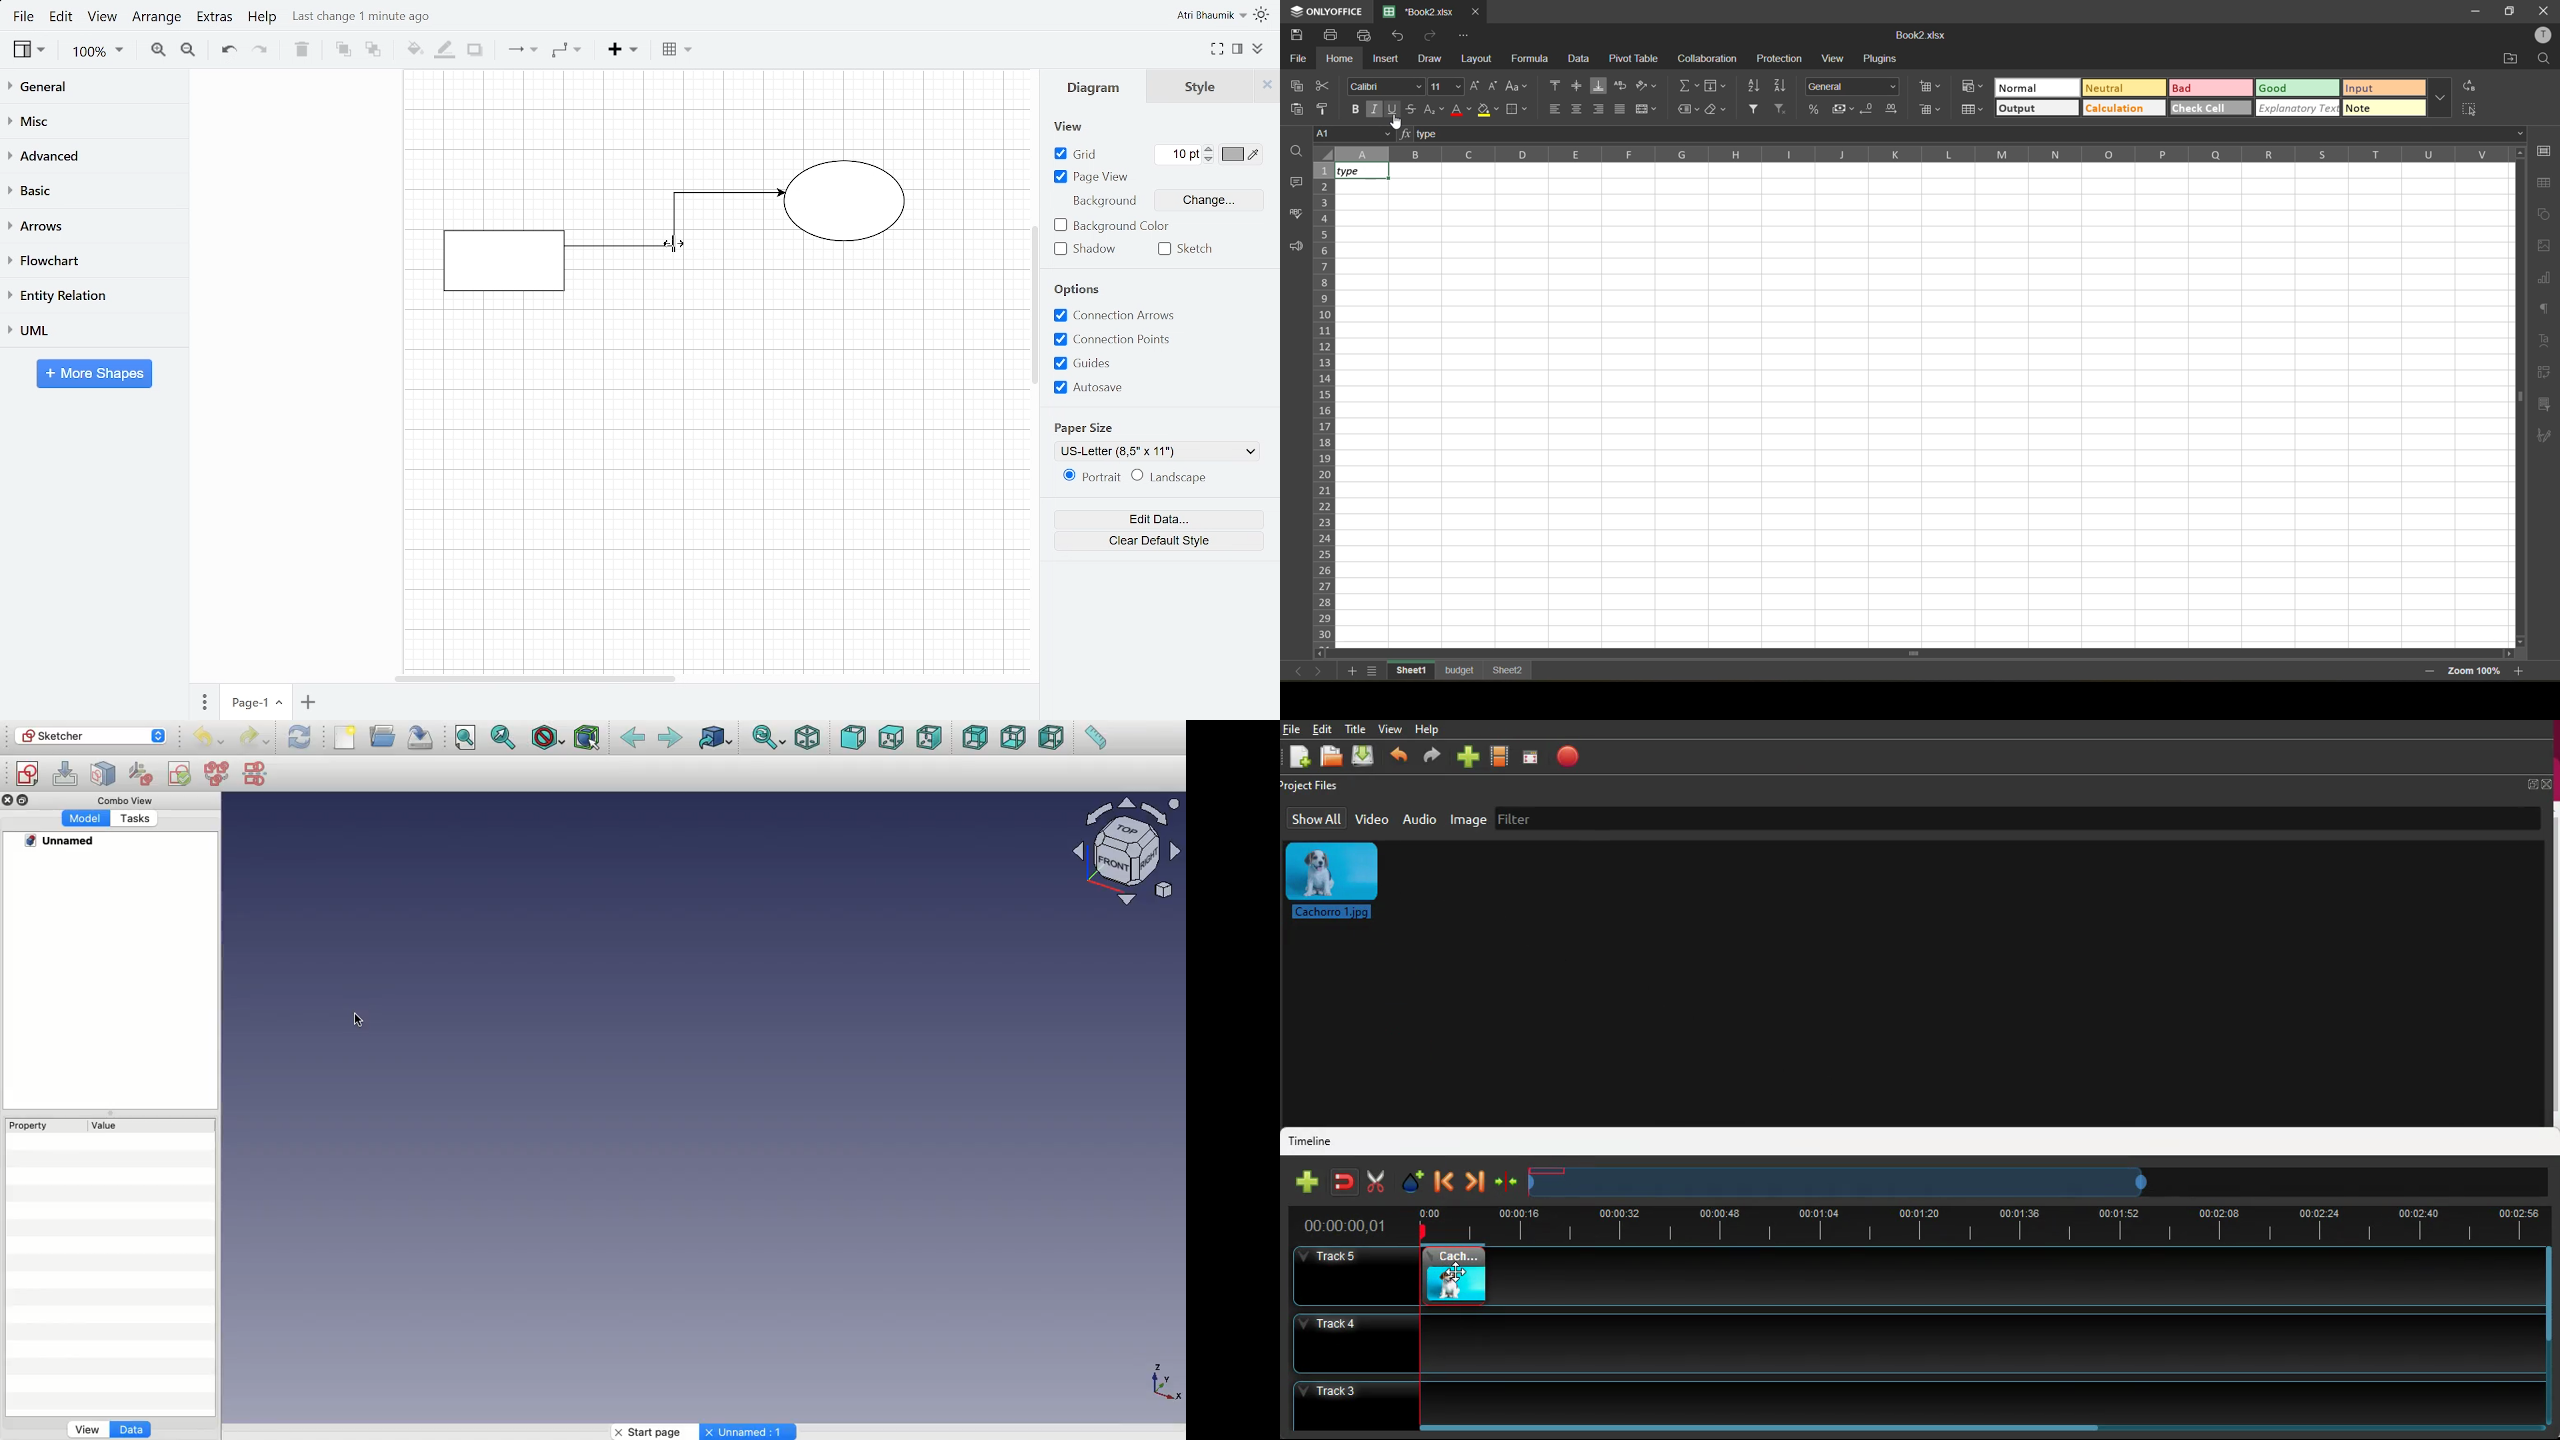 This screenshot has width=2576, height=1456. What do you see at coordinates (2427, 673) in the screenshot?
I see `zoom out` at bounding box center [2427, 673].